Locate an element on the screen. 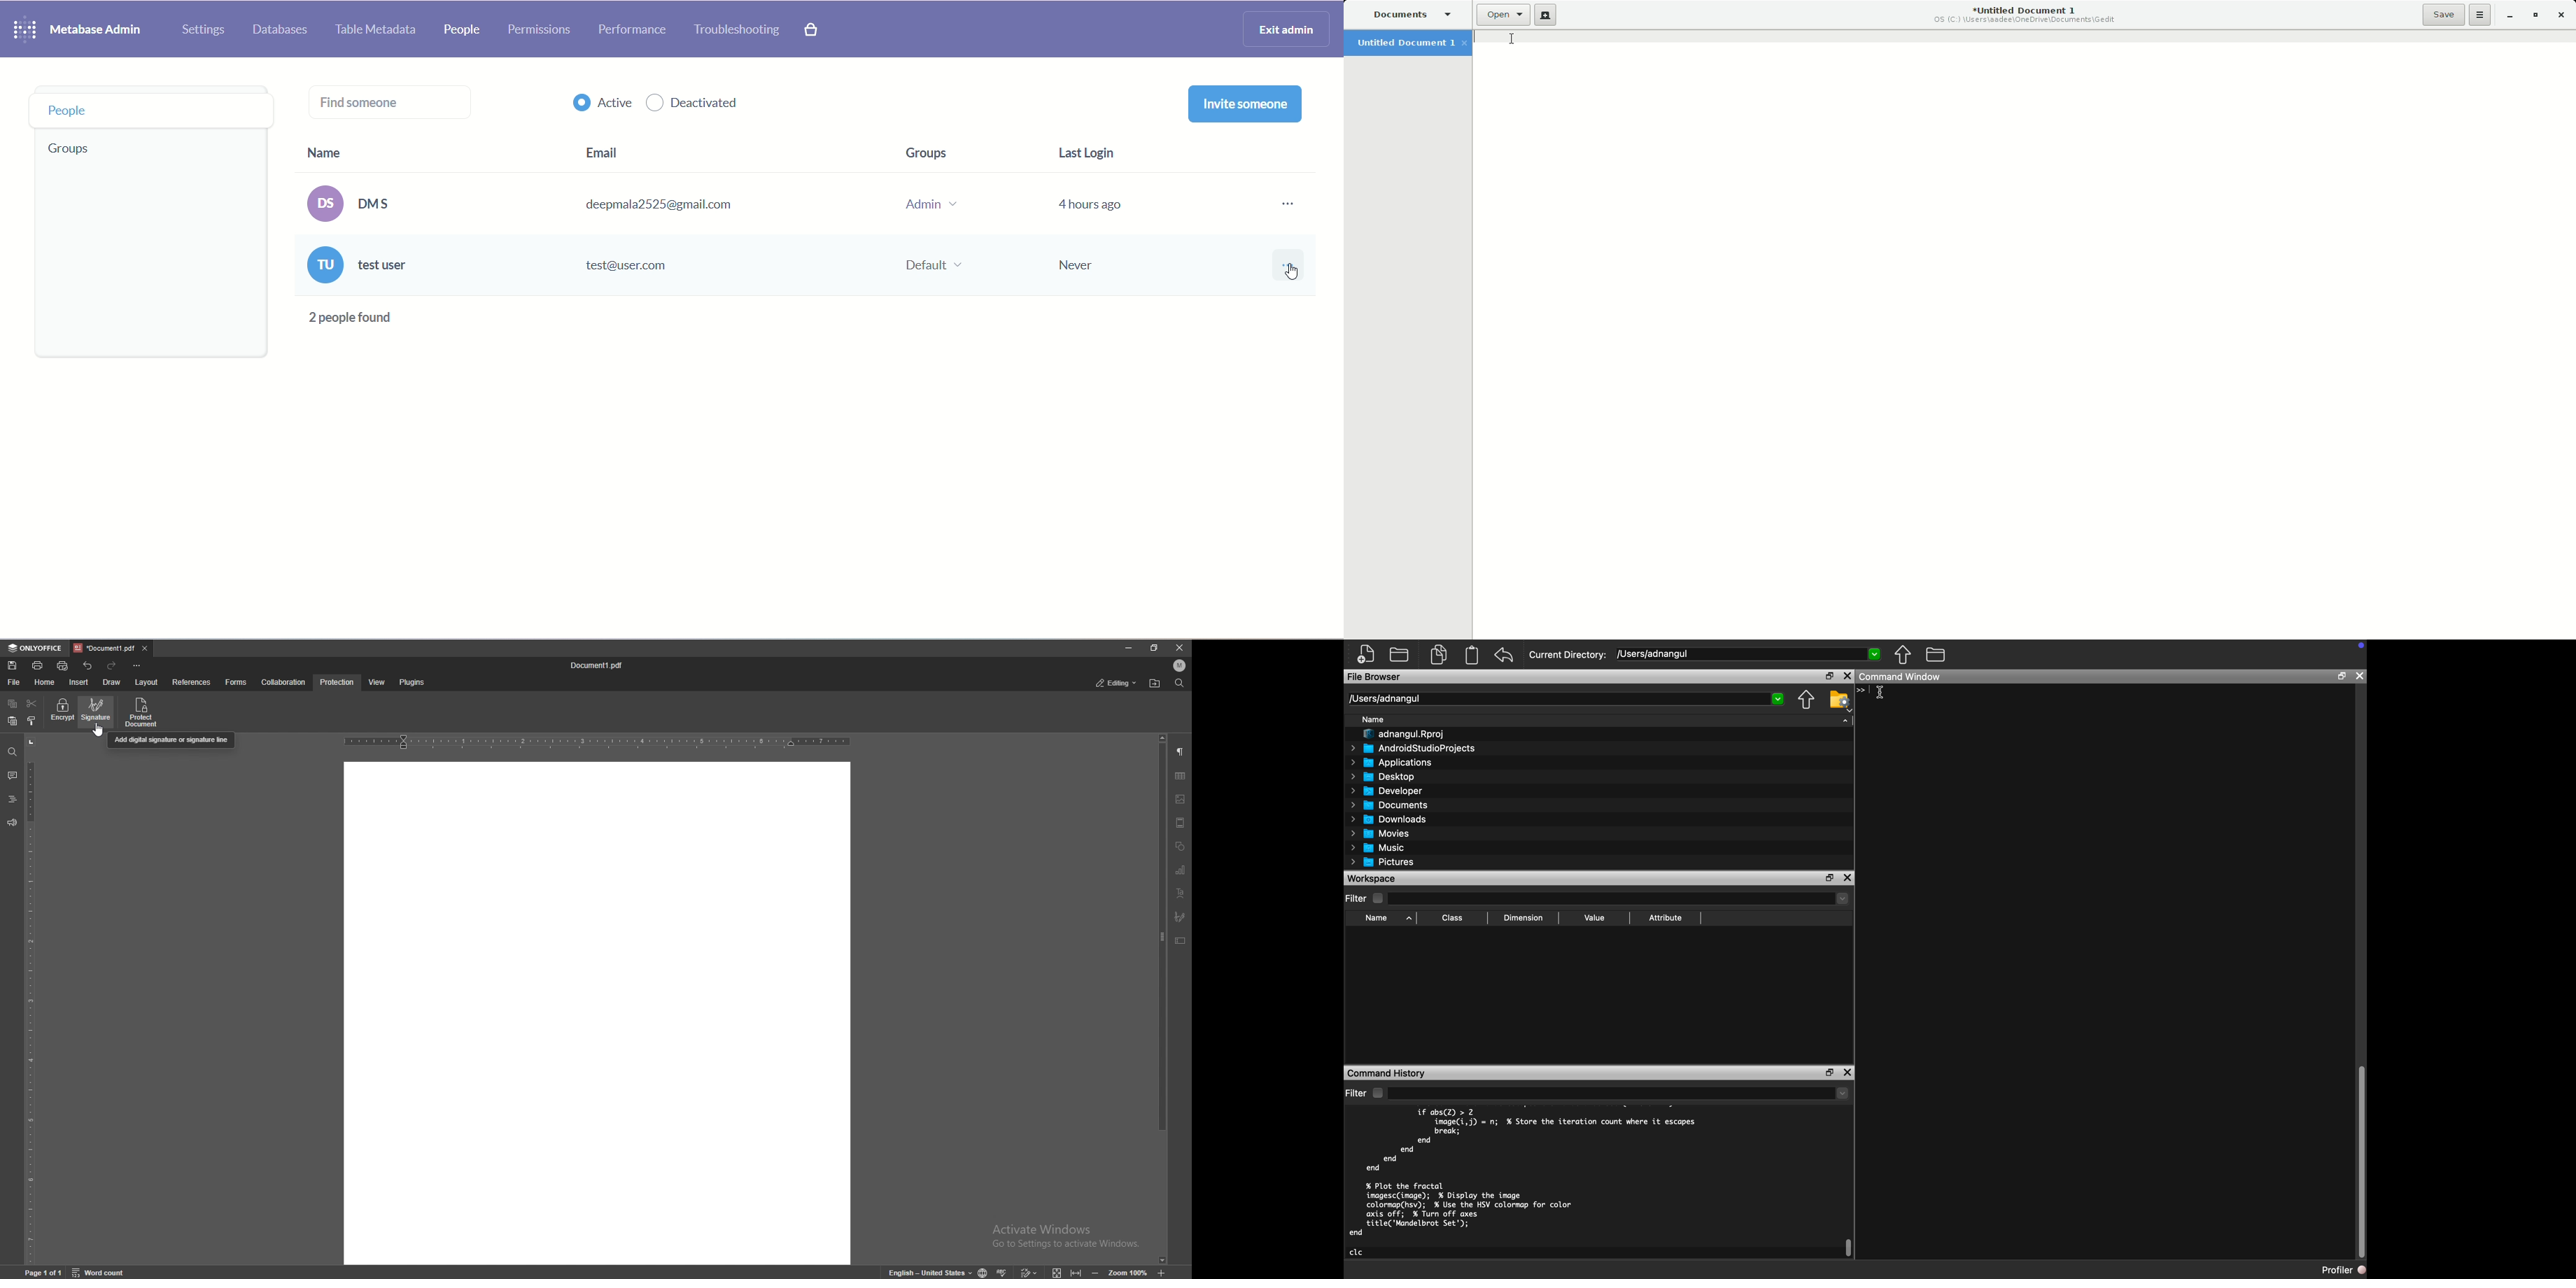 This screenshot has width=2576, height=1288. file name is located at coordinates (598, 666).